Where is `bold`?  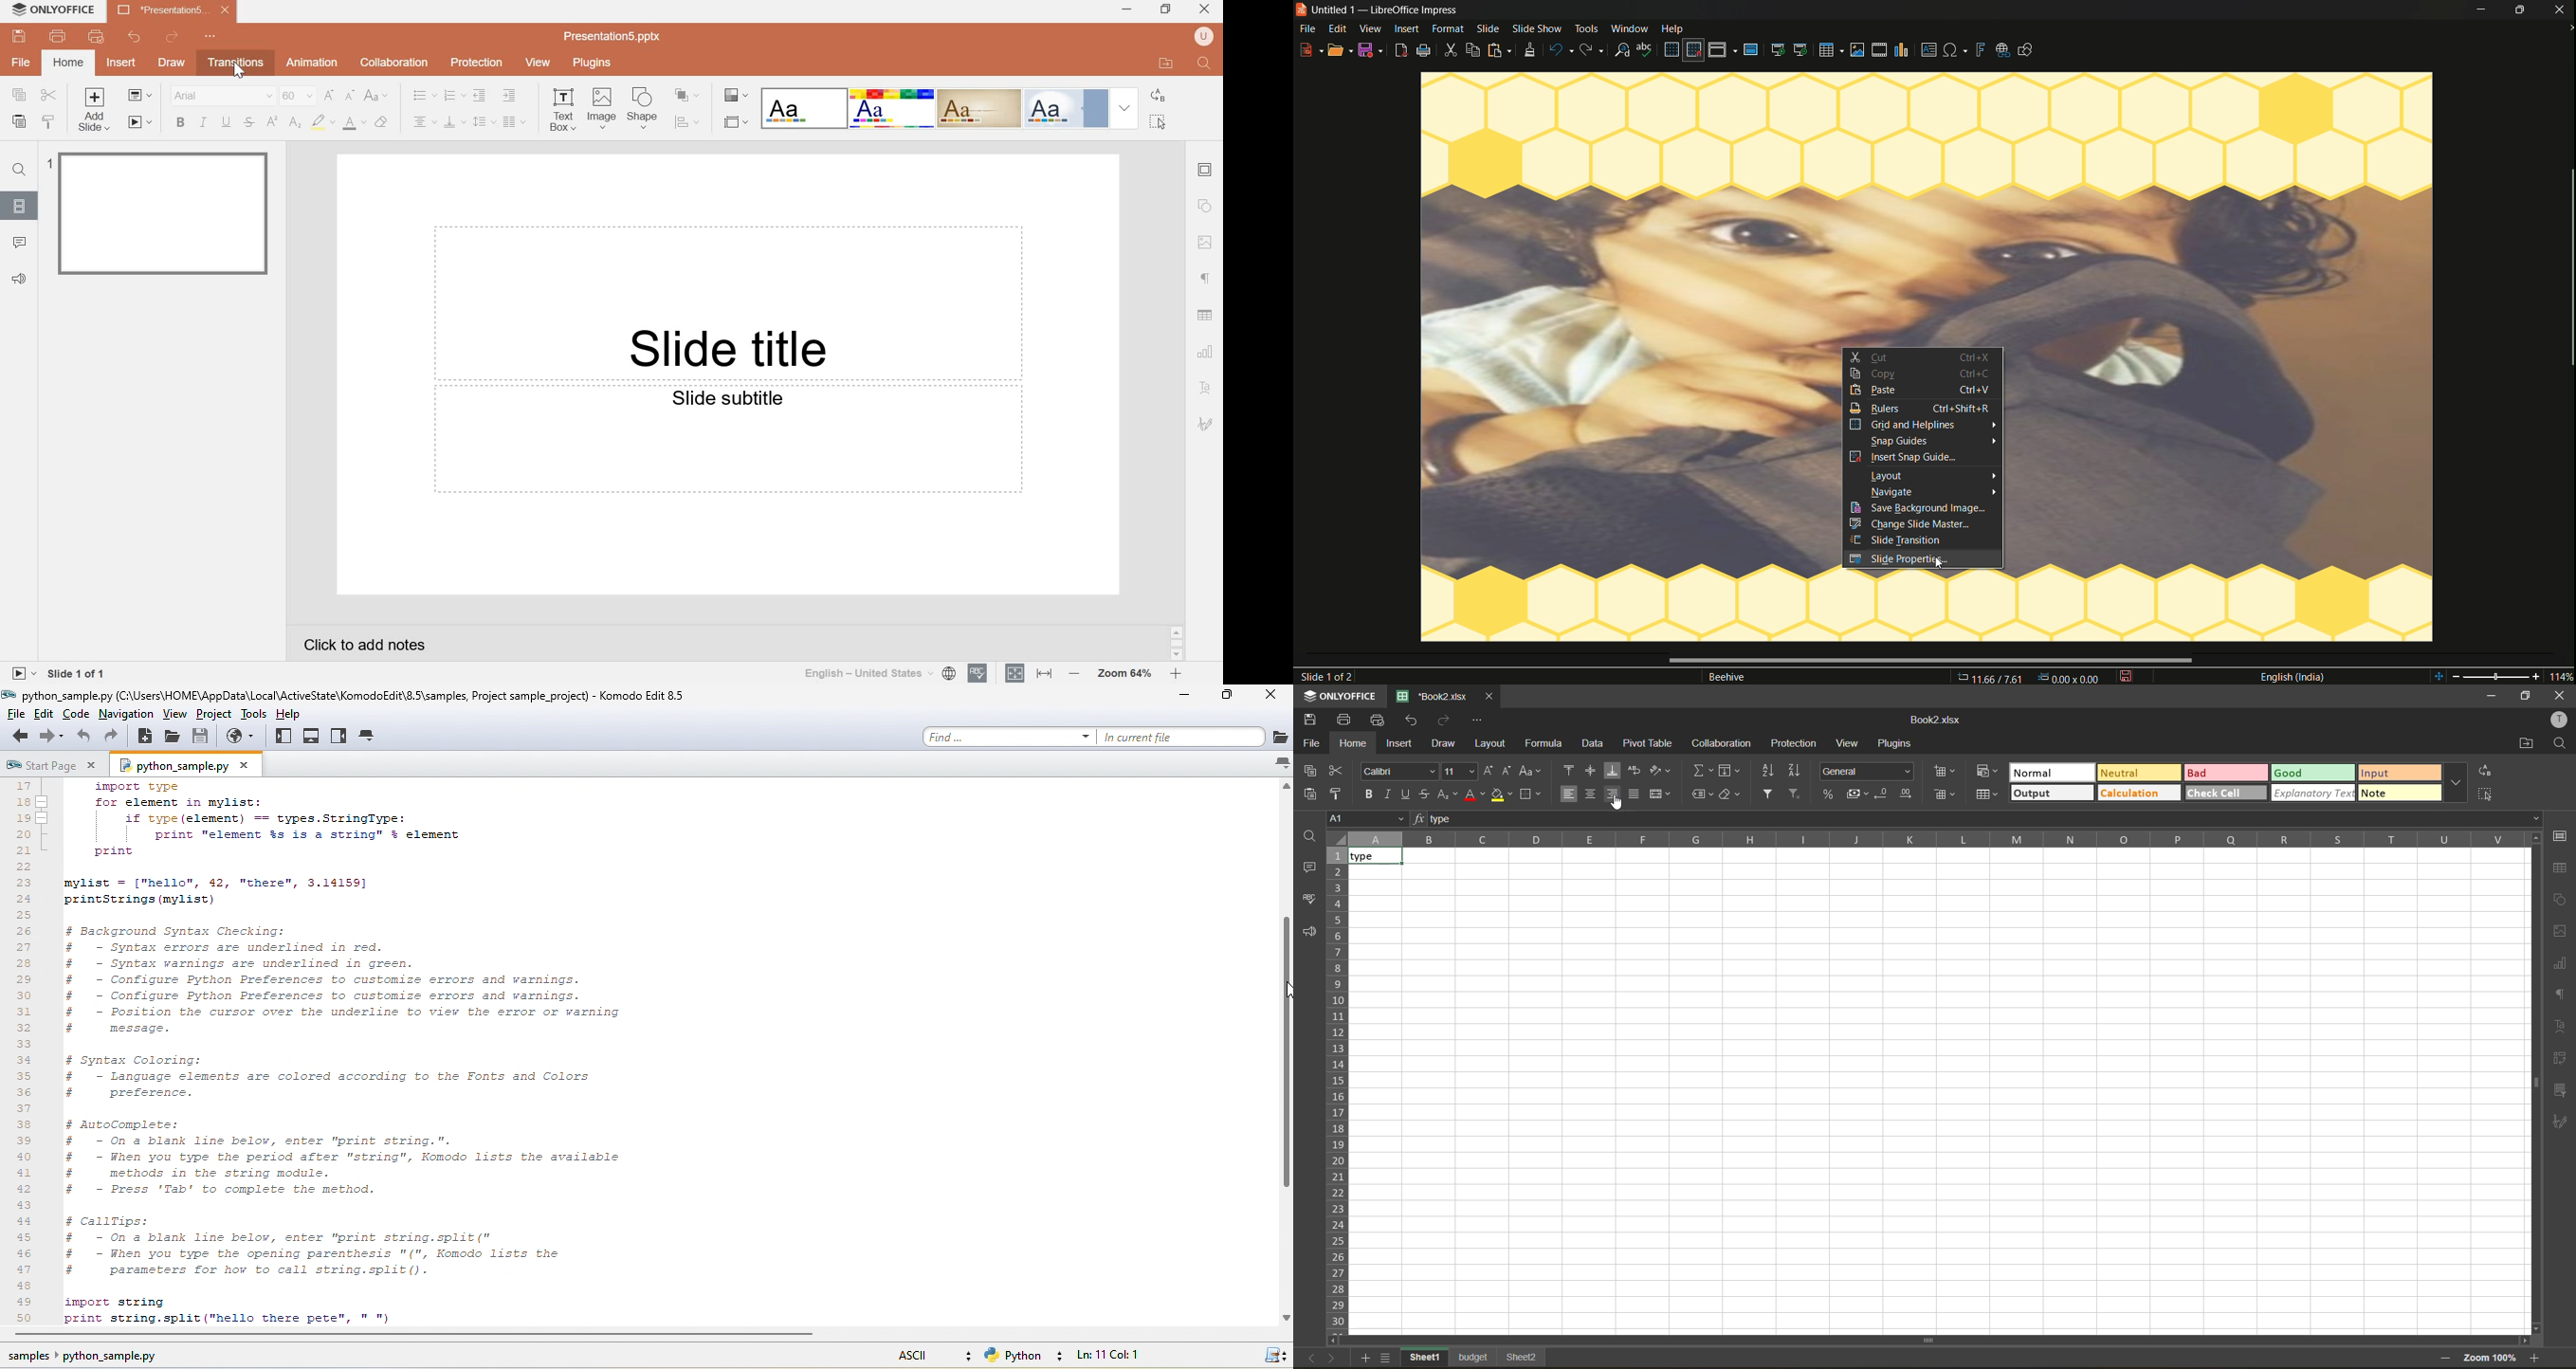 bold is located at coordinates (1373, 793).